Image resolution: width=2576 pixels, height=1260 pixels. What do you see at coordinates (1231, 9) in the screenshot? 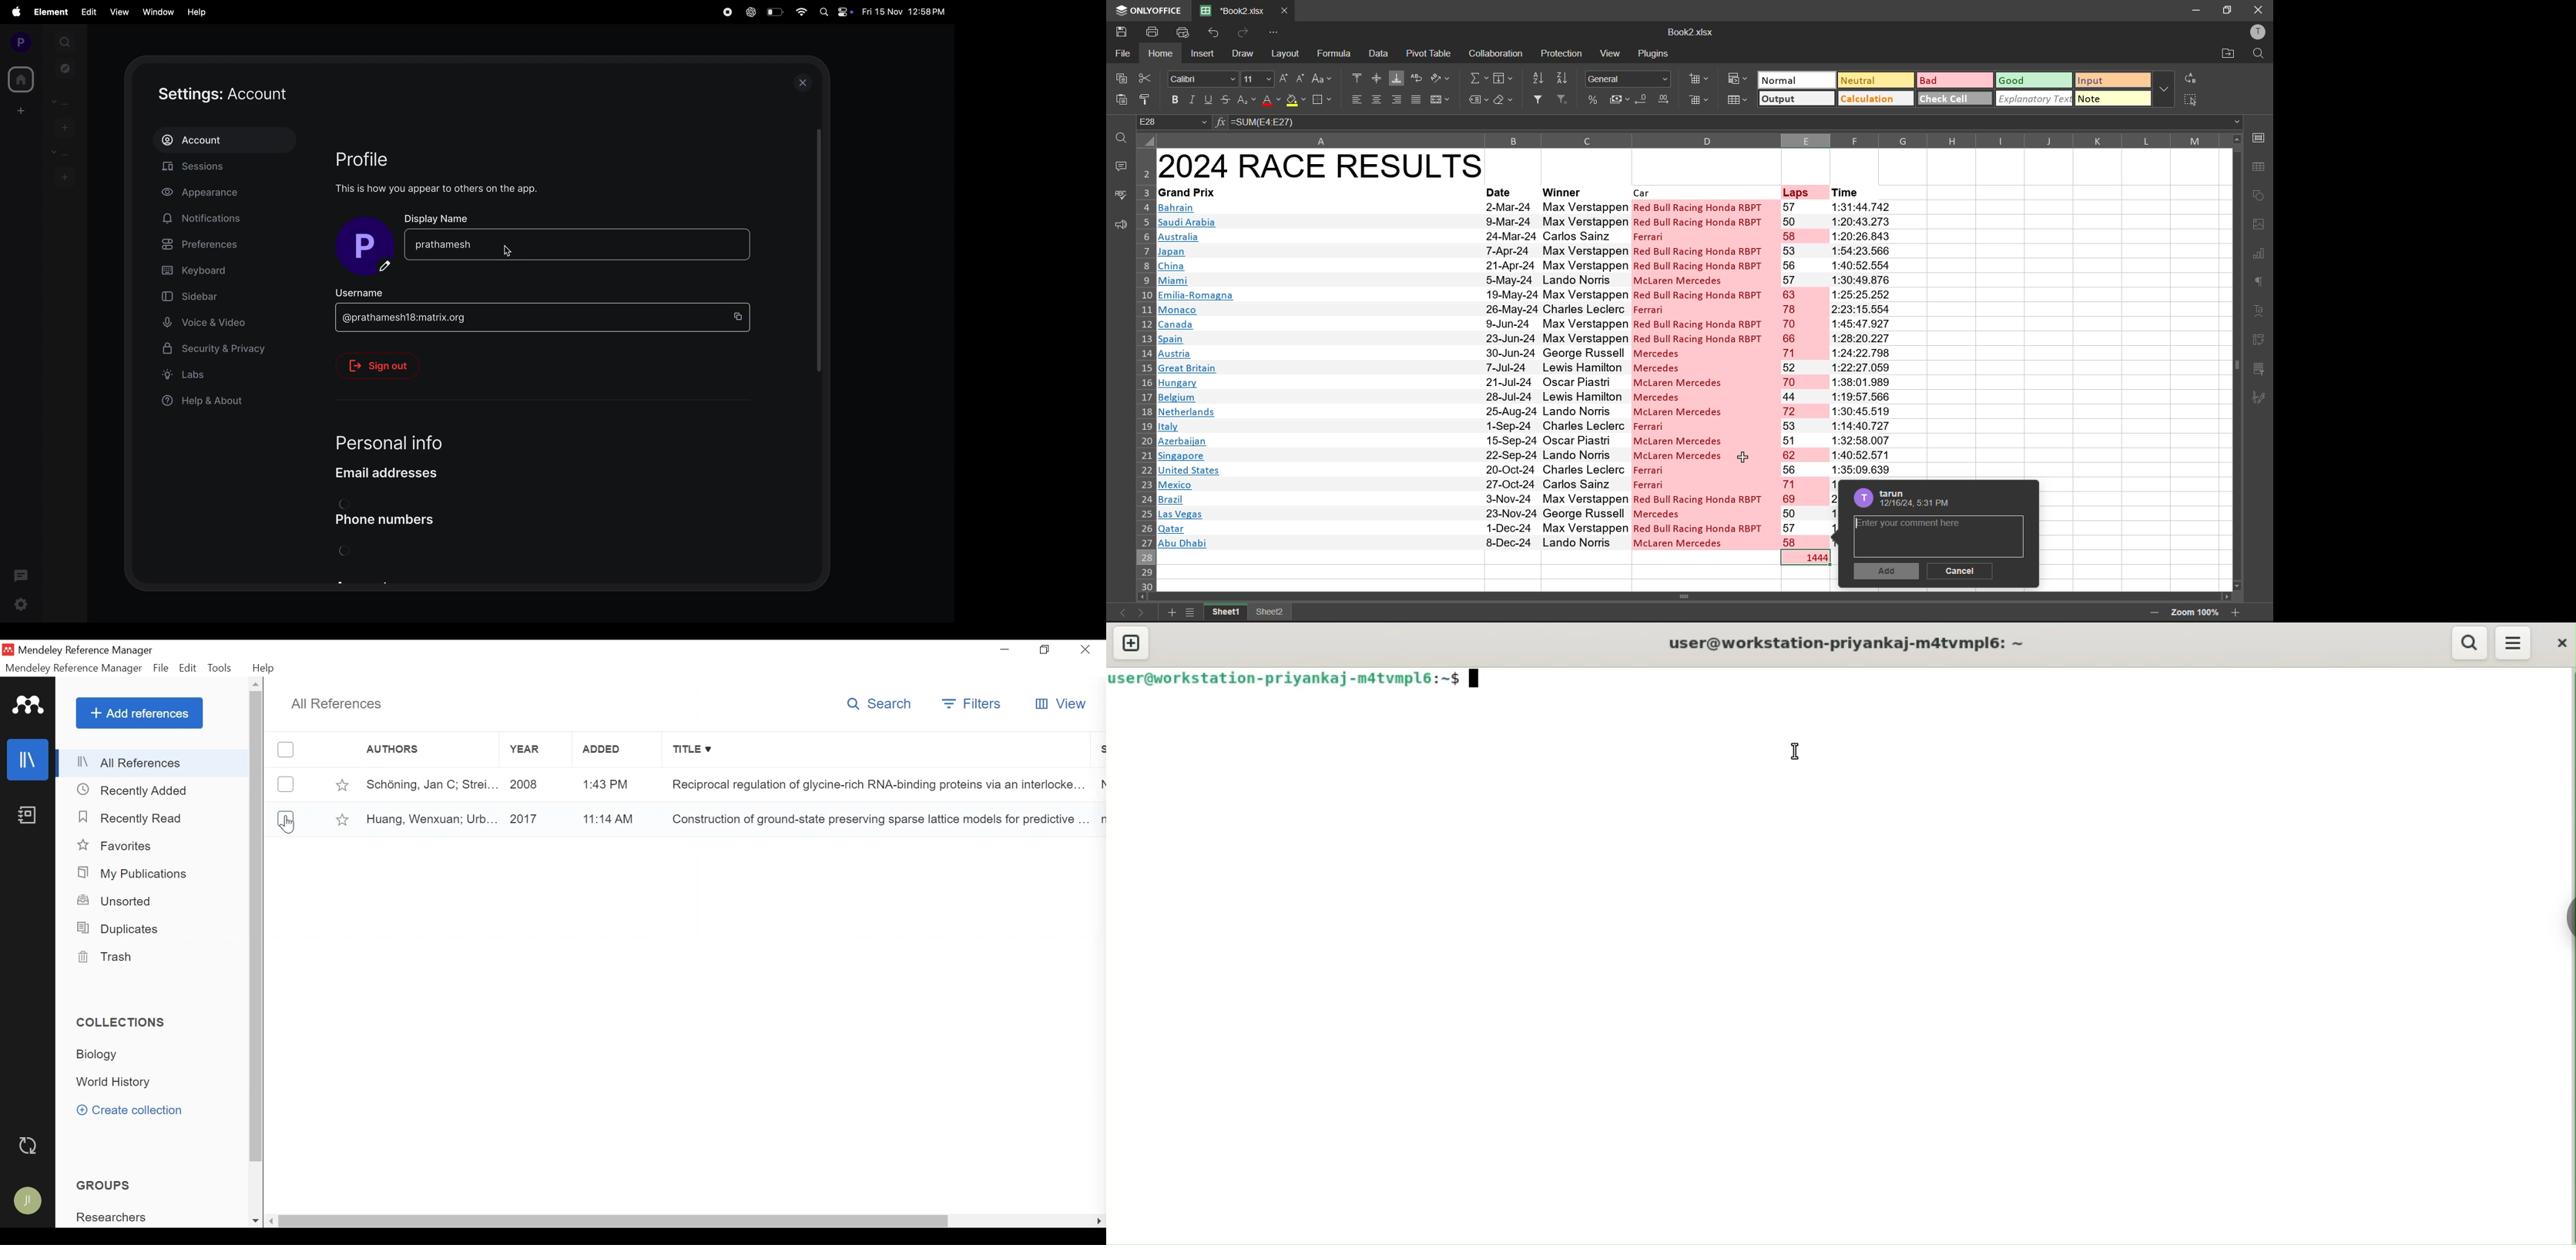
I see `filename` at bounding box center [1231, 9].